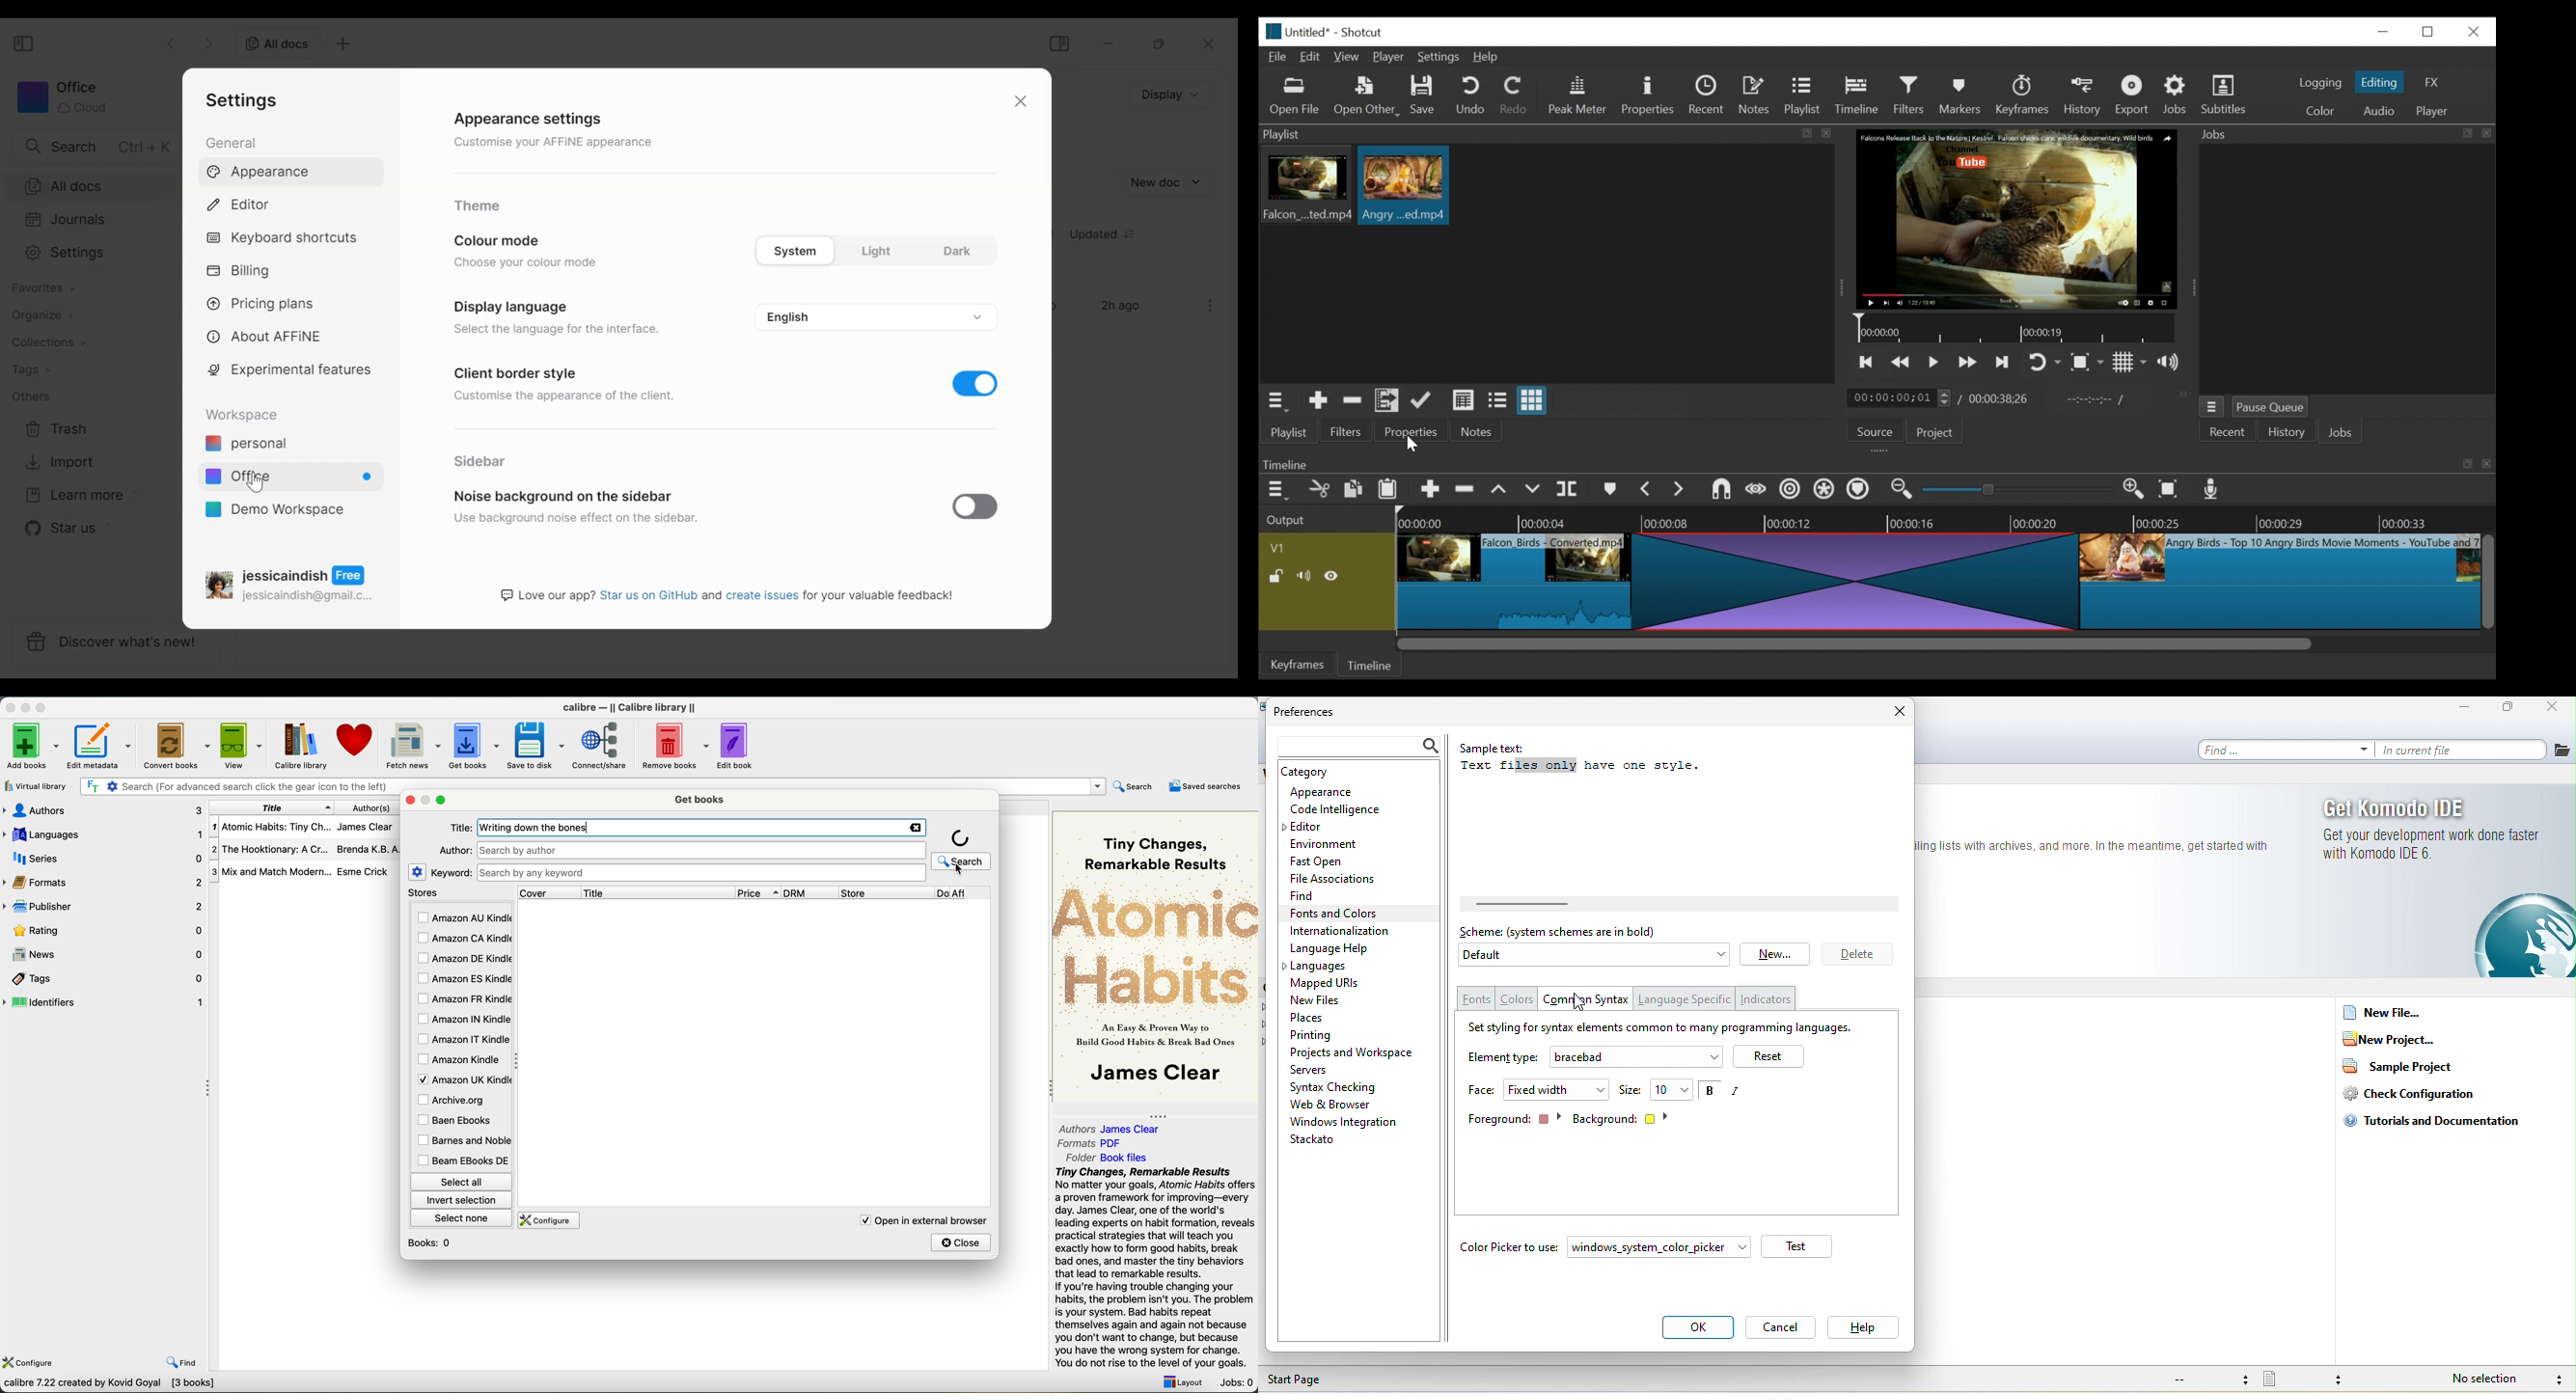 The image size is (2576, 1400). Describe the element at coordinates (1866, 362) in the screenshot. I see `skip to the previous point` at that location.